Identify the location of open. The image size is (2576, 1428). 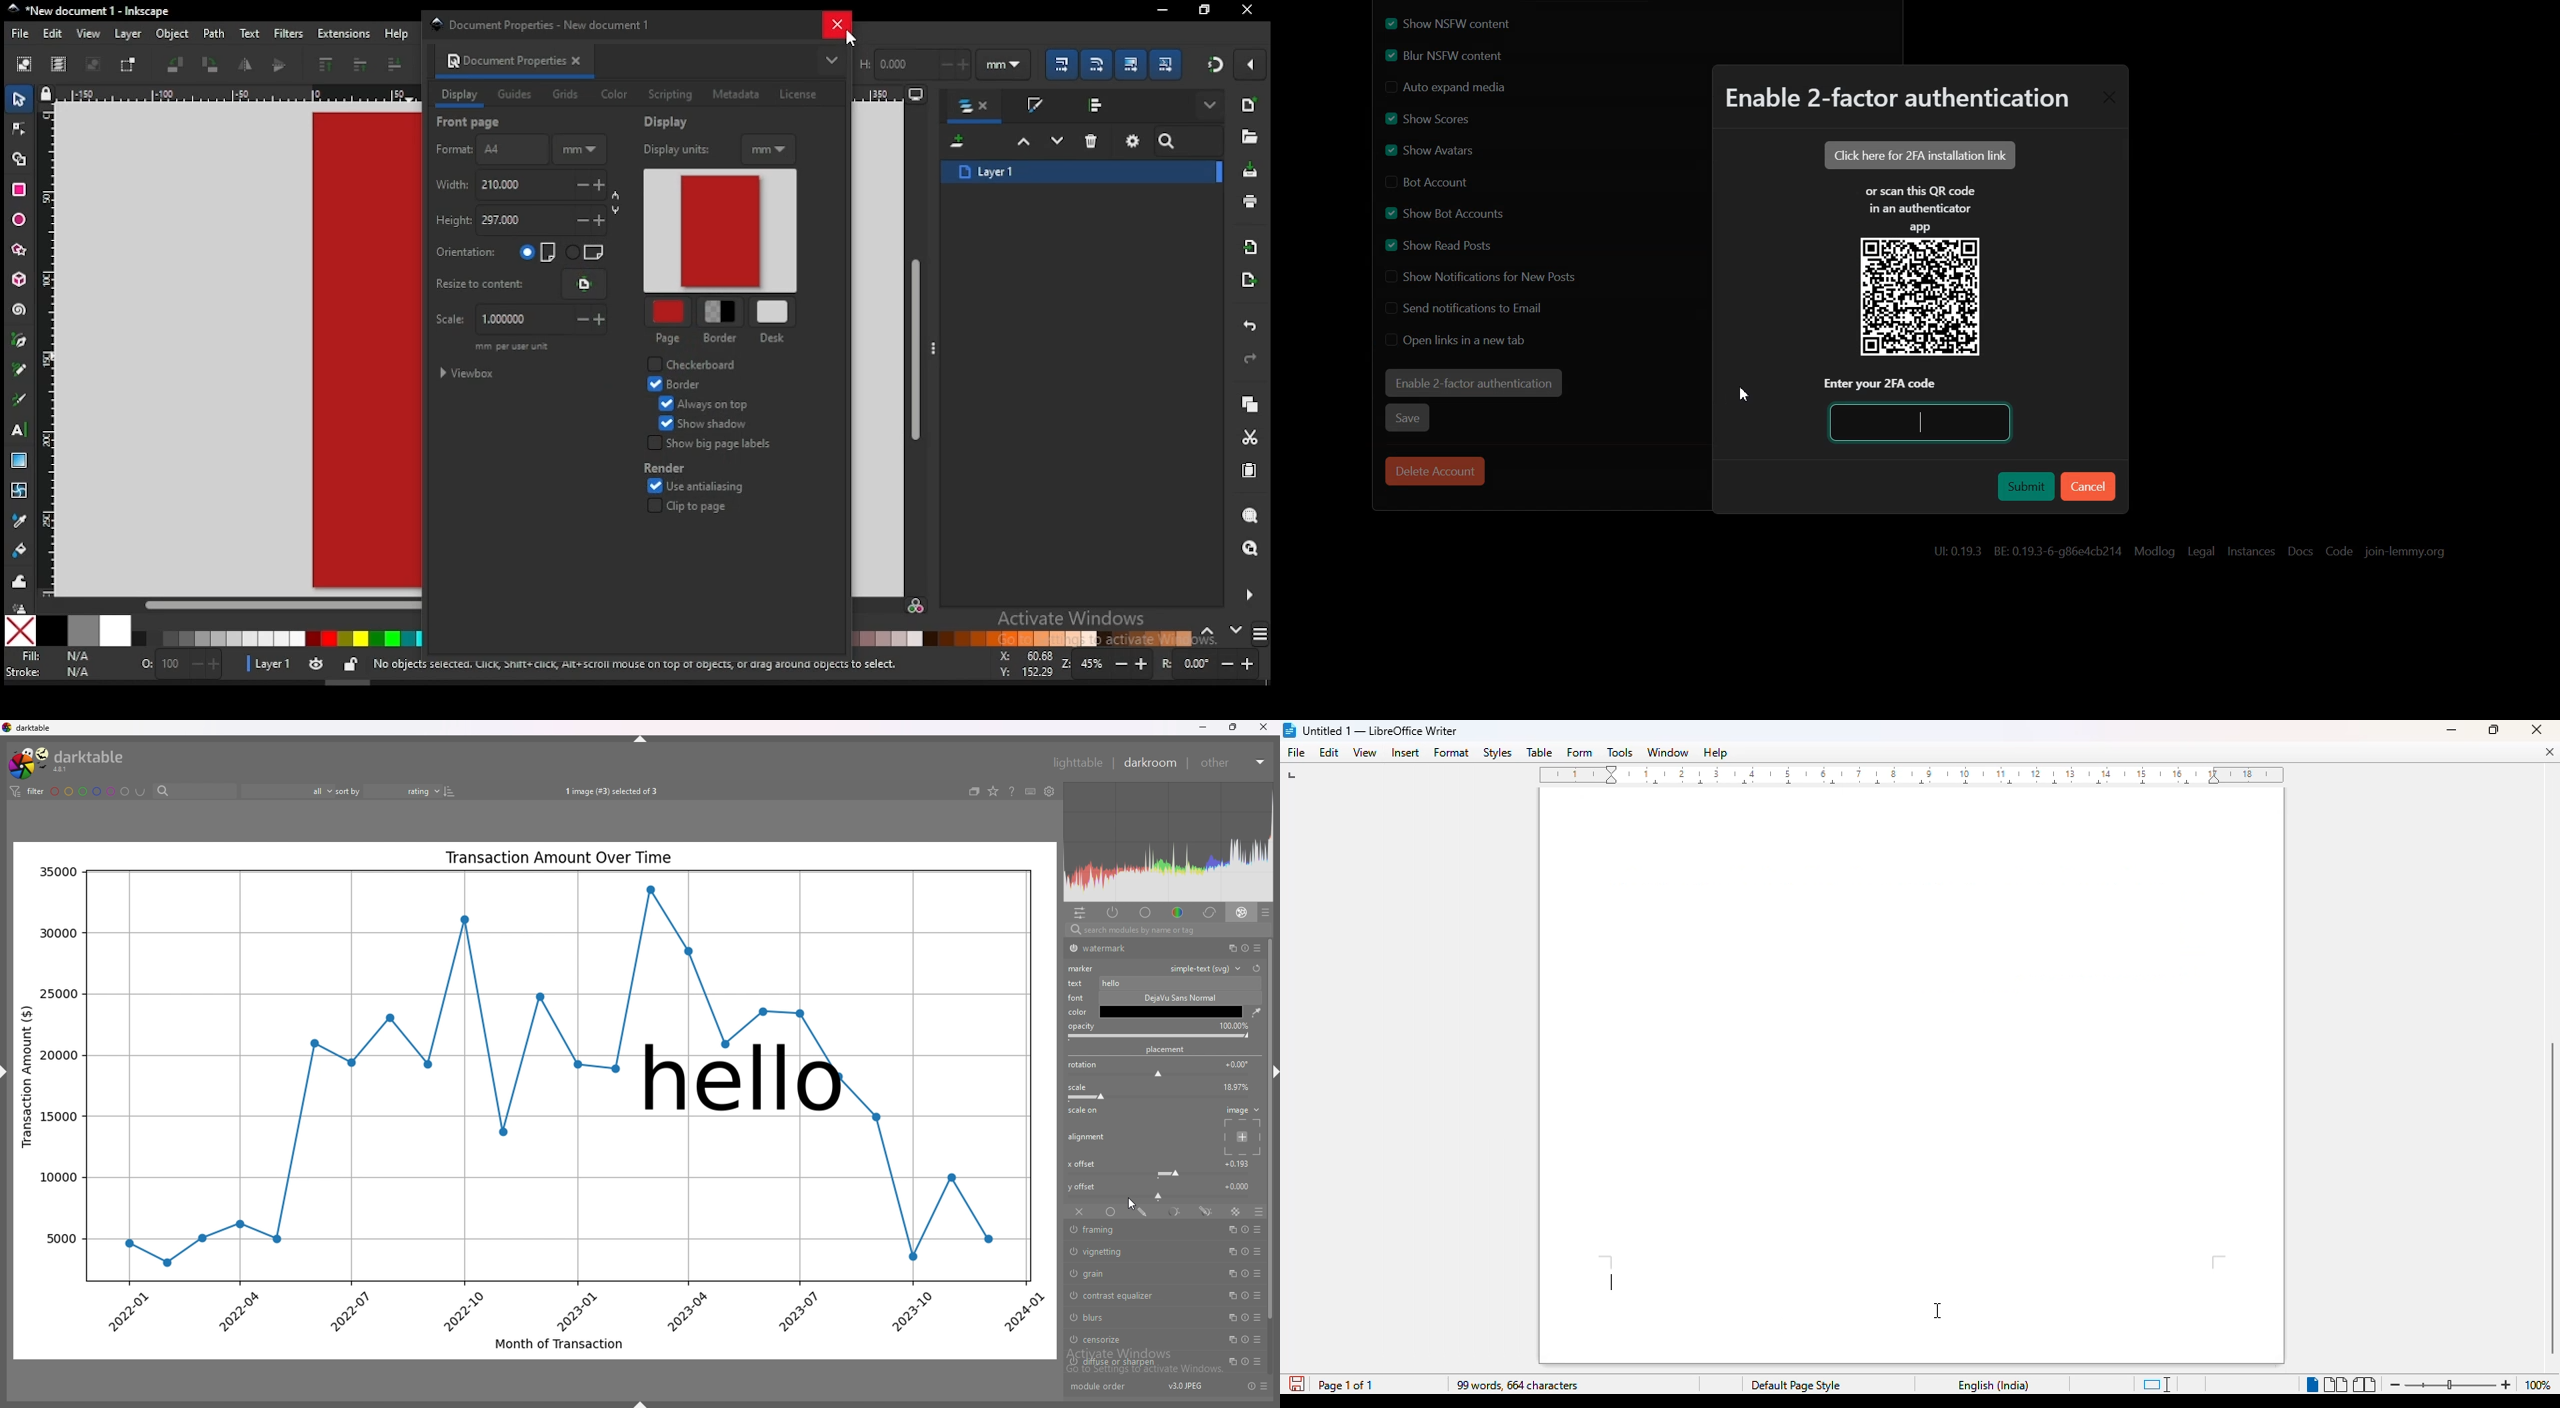
(1248, 137).